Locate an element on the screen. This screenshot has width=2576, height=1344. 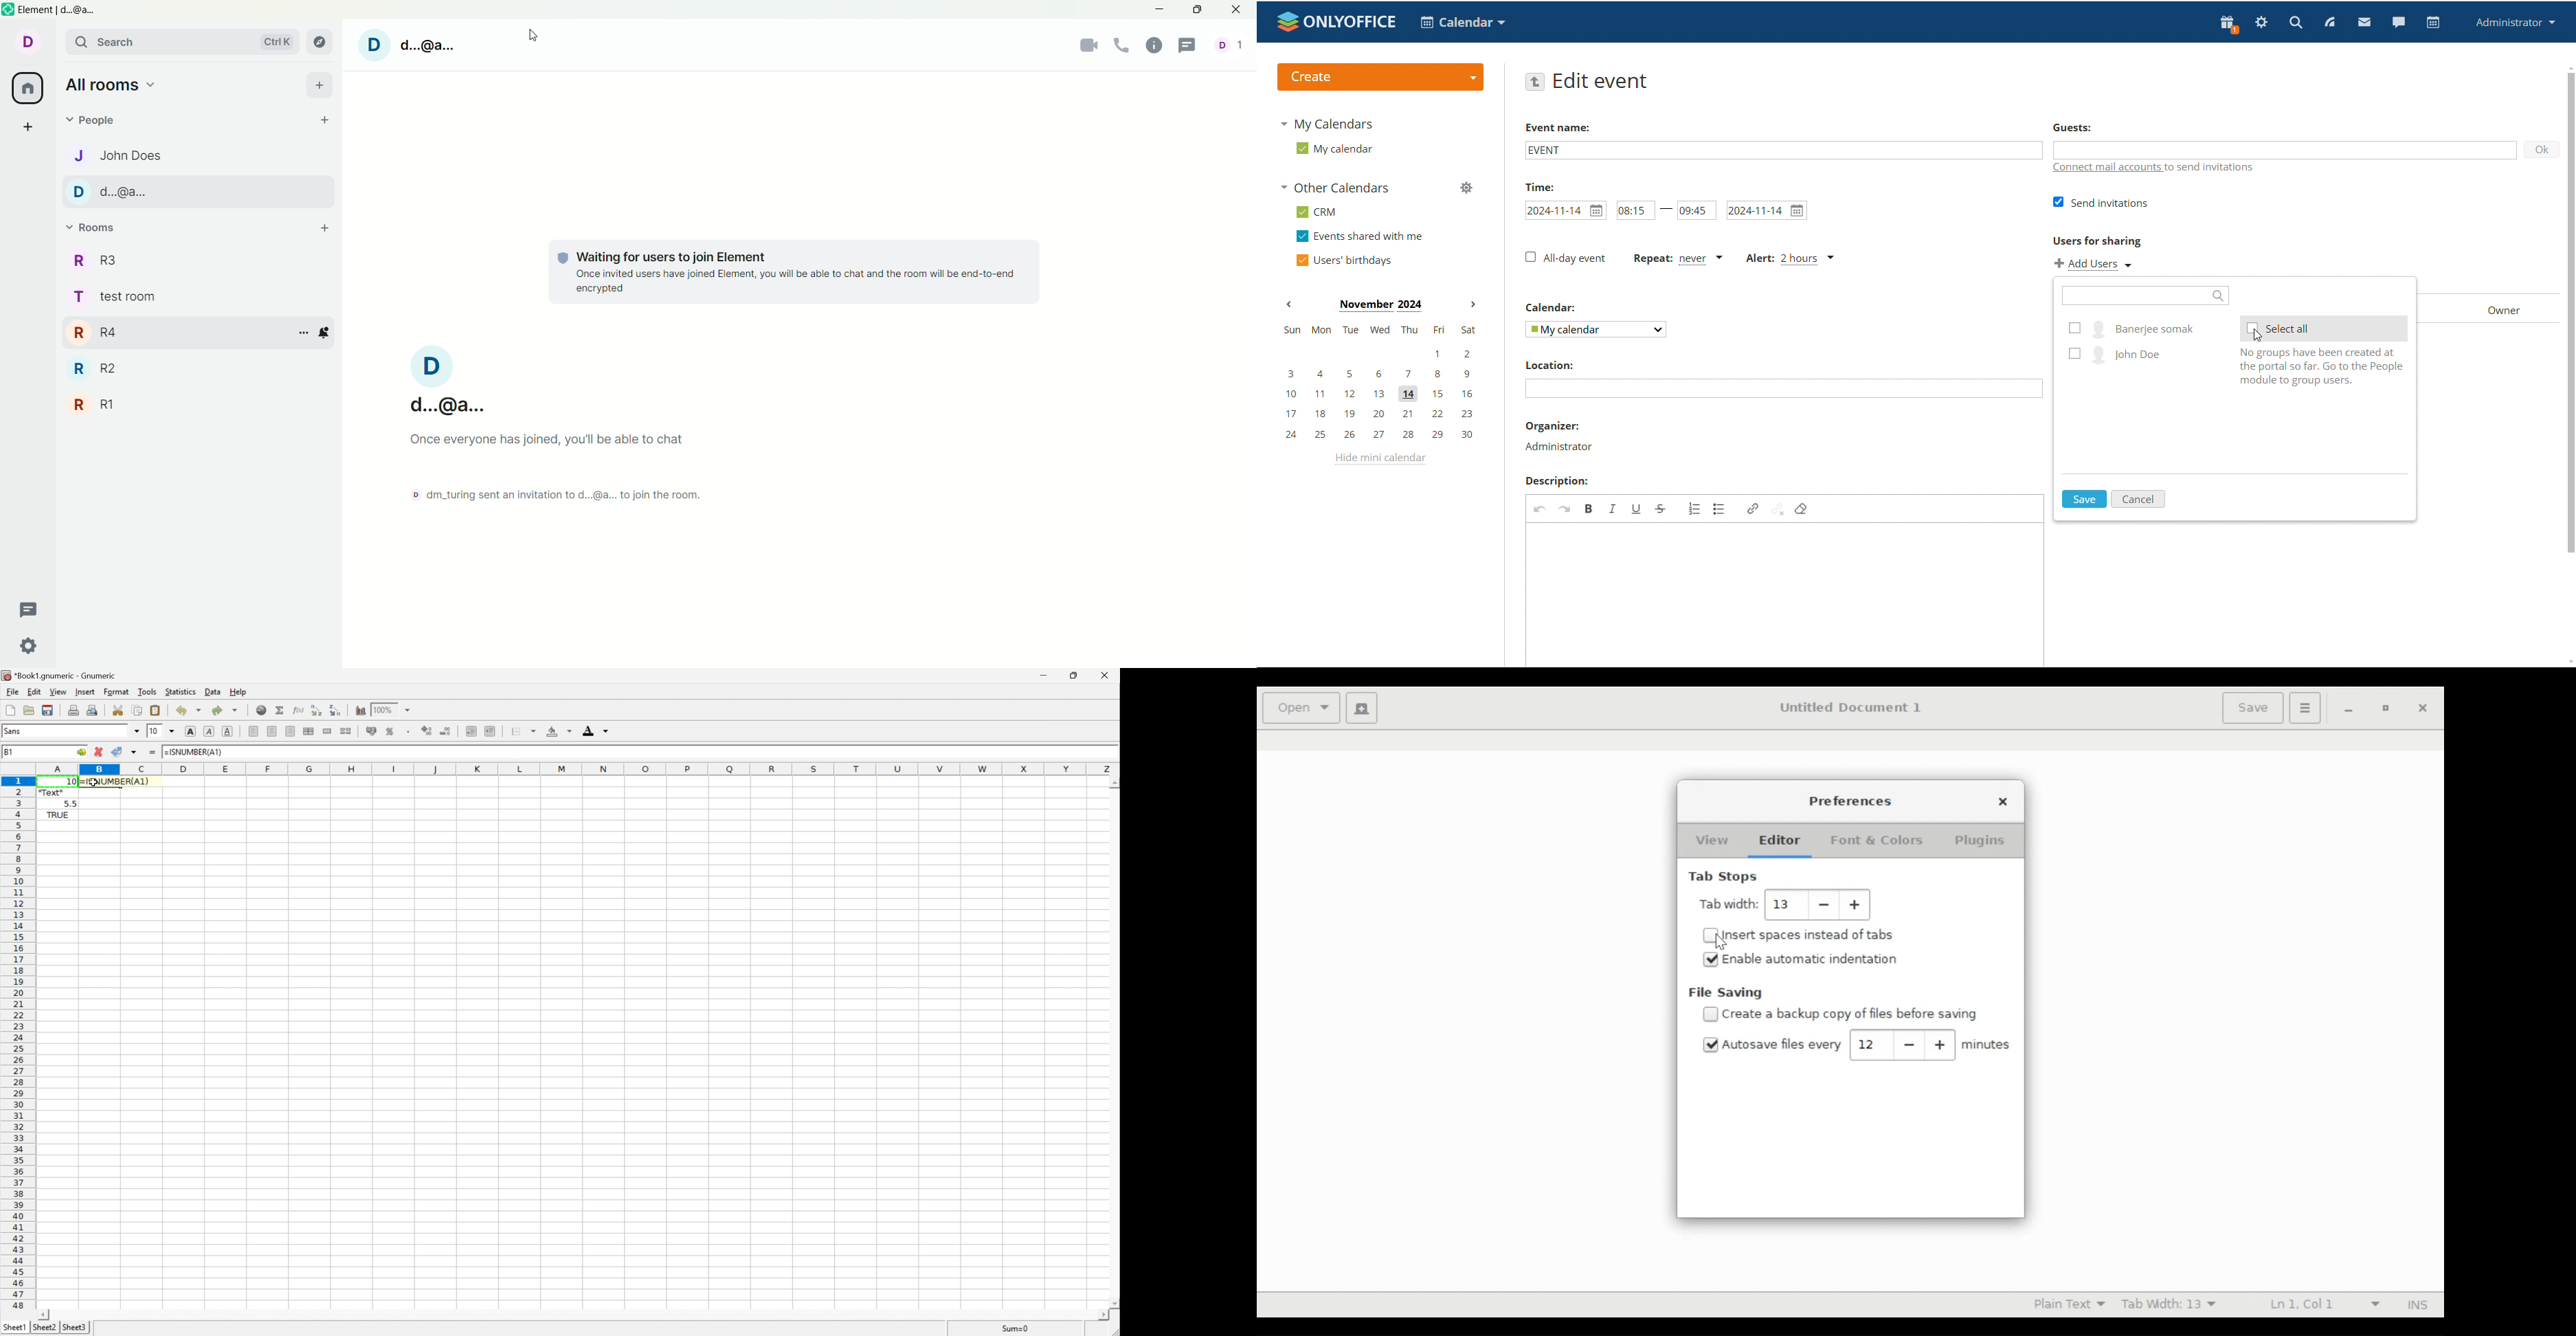
R3 room is located at coordinates (197, 259).